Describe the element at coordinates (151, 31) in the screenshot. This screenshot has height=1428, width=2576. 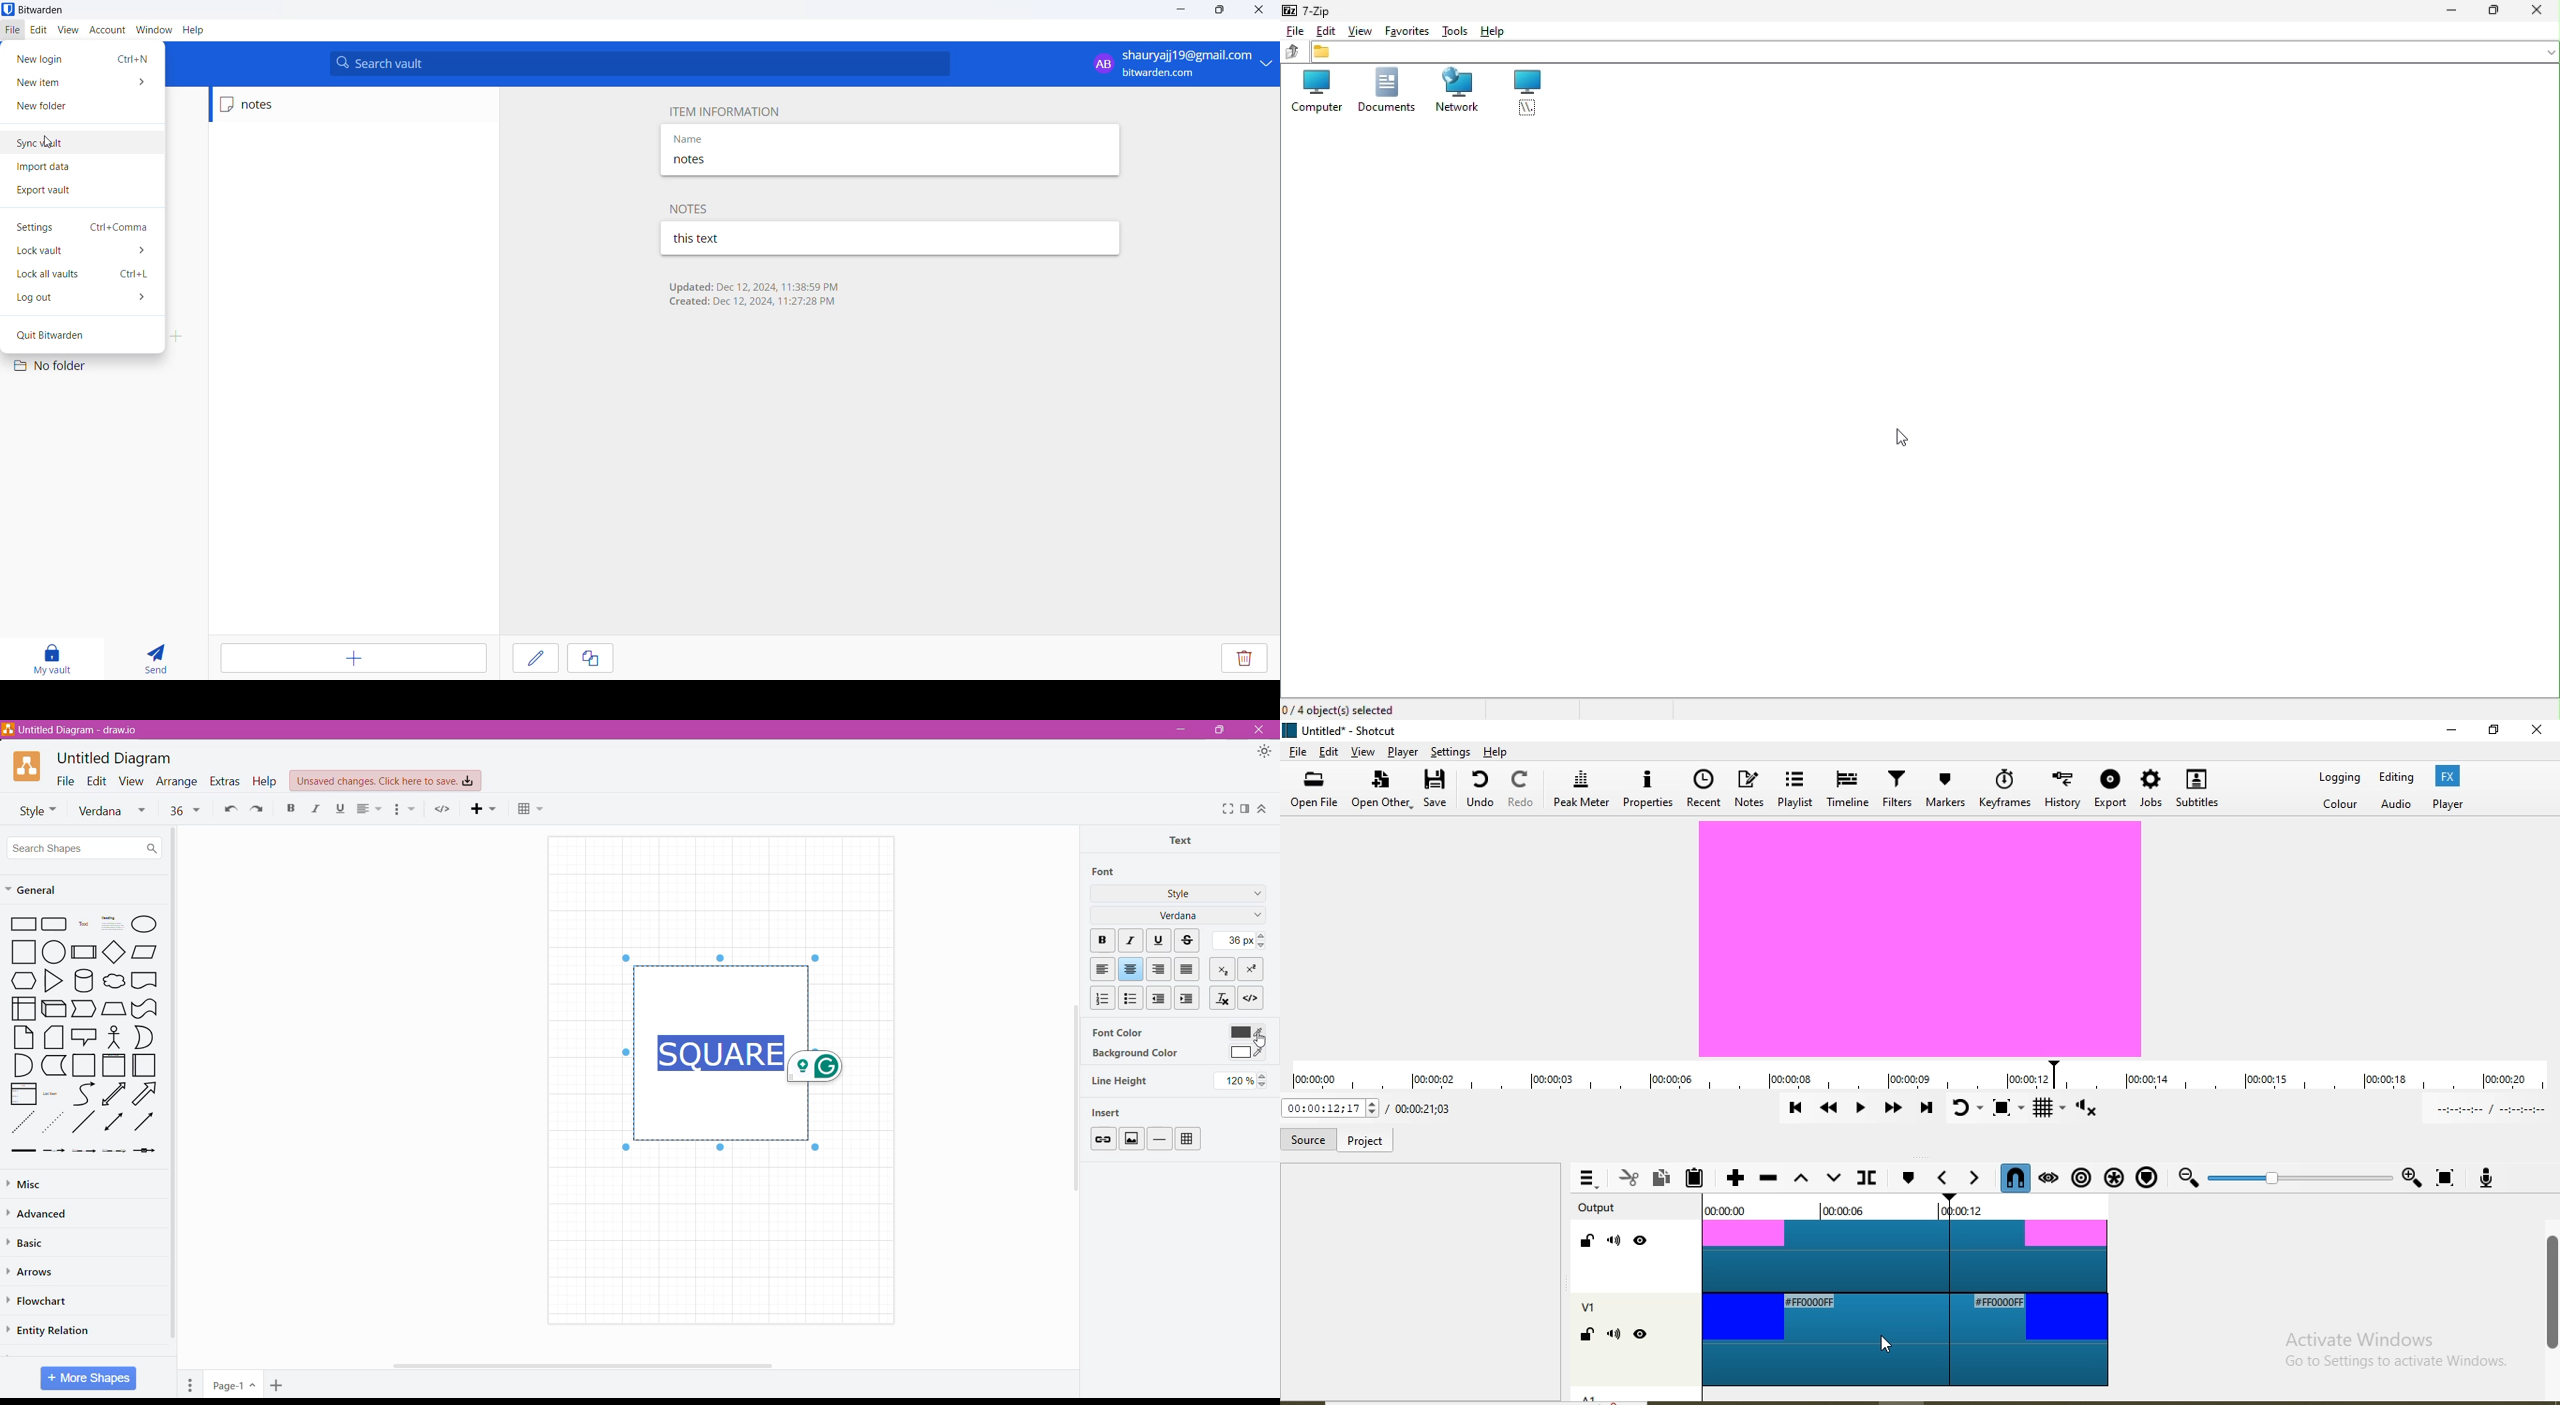
I see `window` at that location.